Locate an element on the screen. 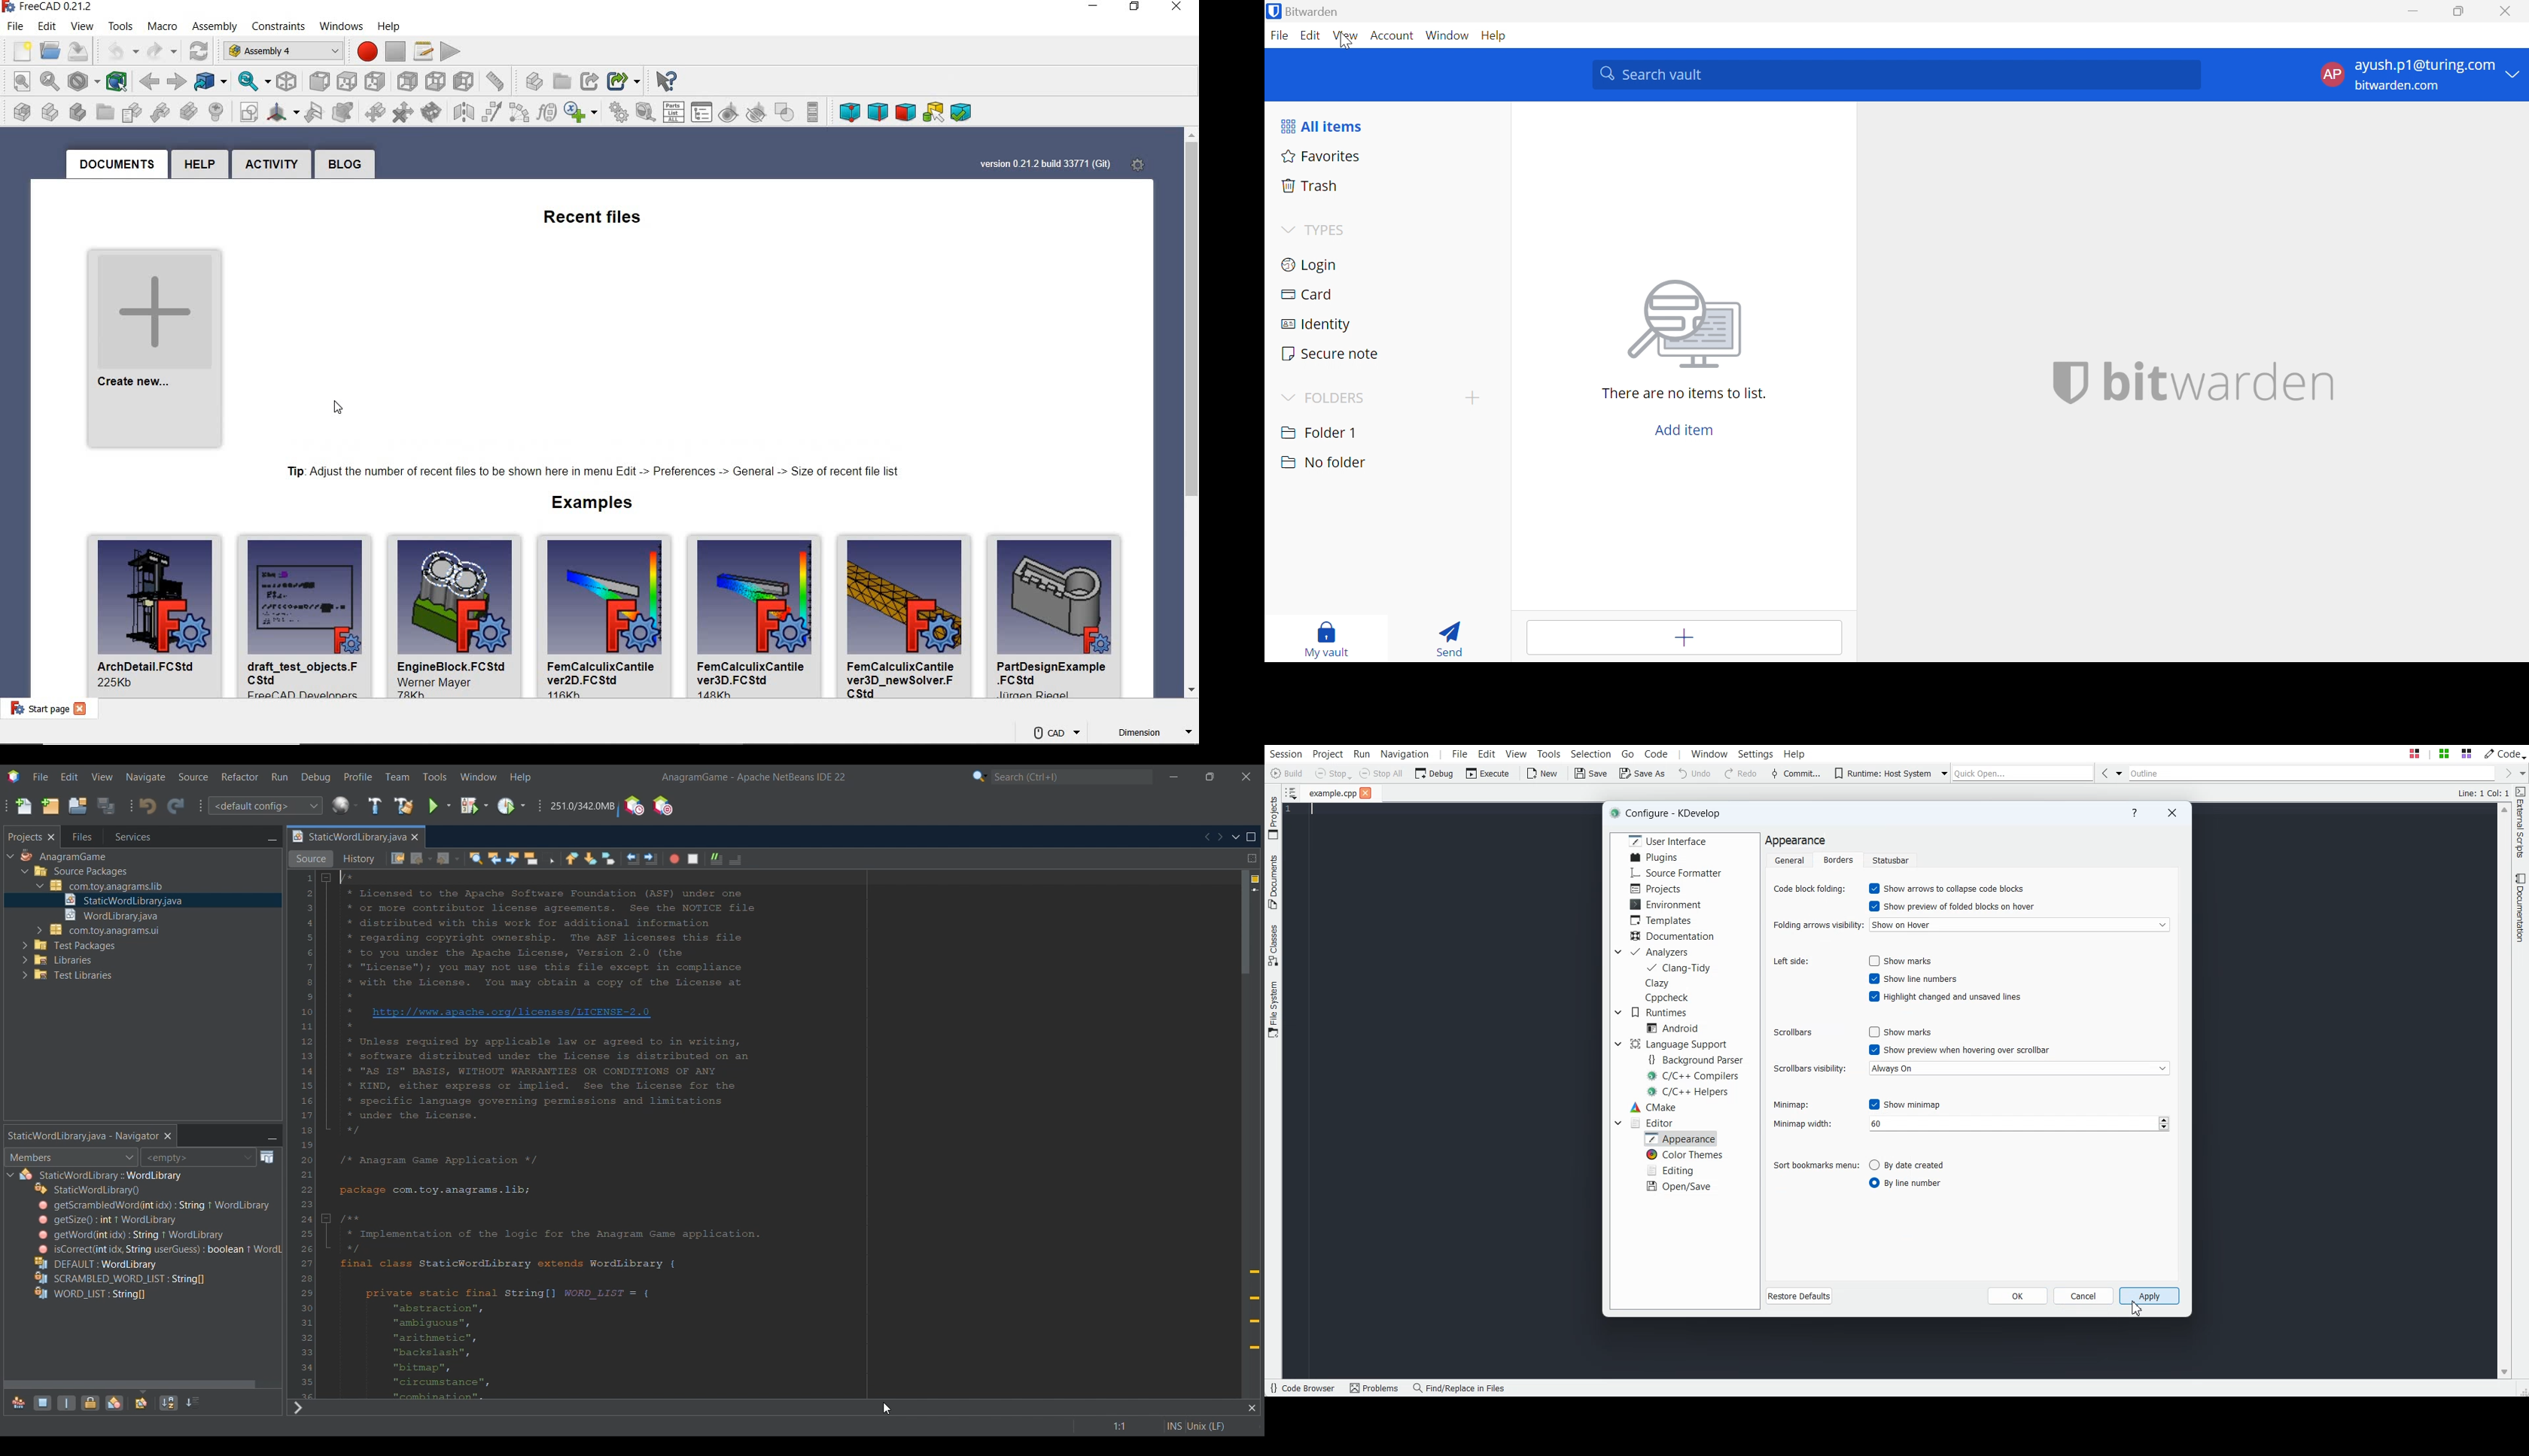 This screenshot has height=1456, width=2548. tools is located at coordinates (120, 27).